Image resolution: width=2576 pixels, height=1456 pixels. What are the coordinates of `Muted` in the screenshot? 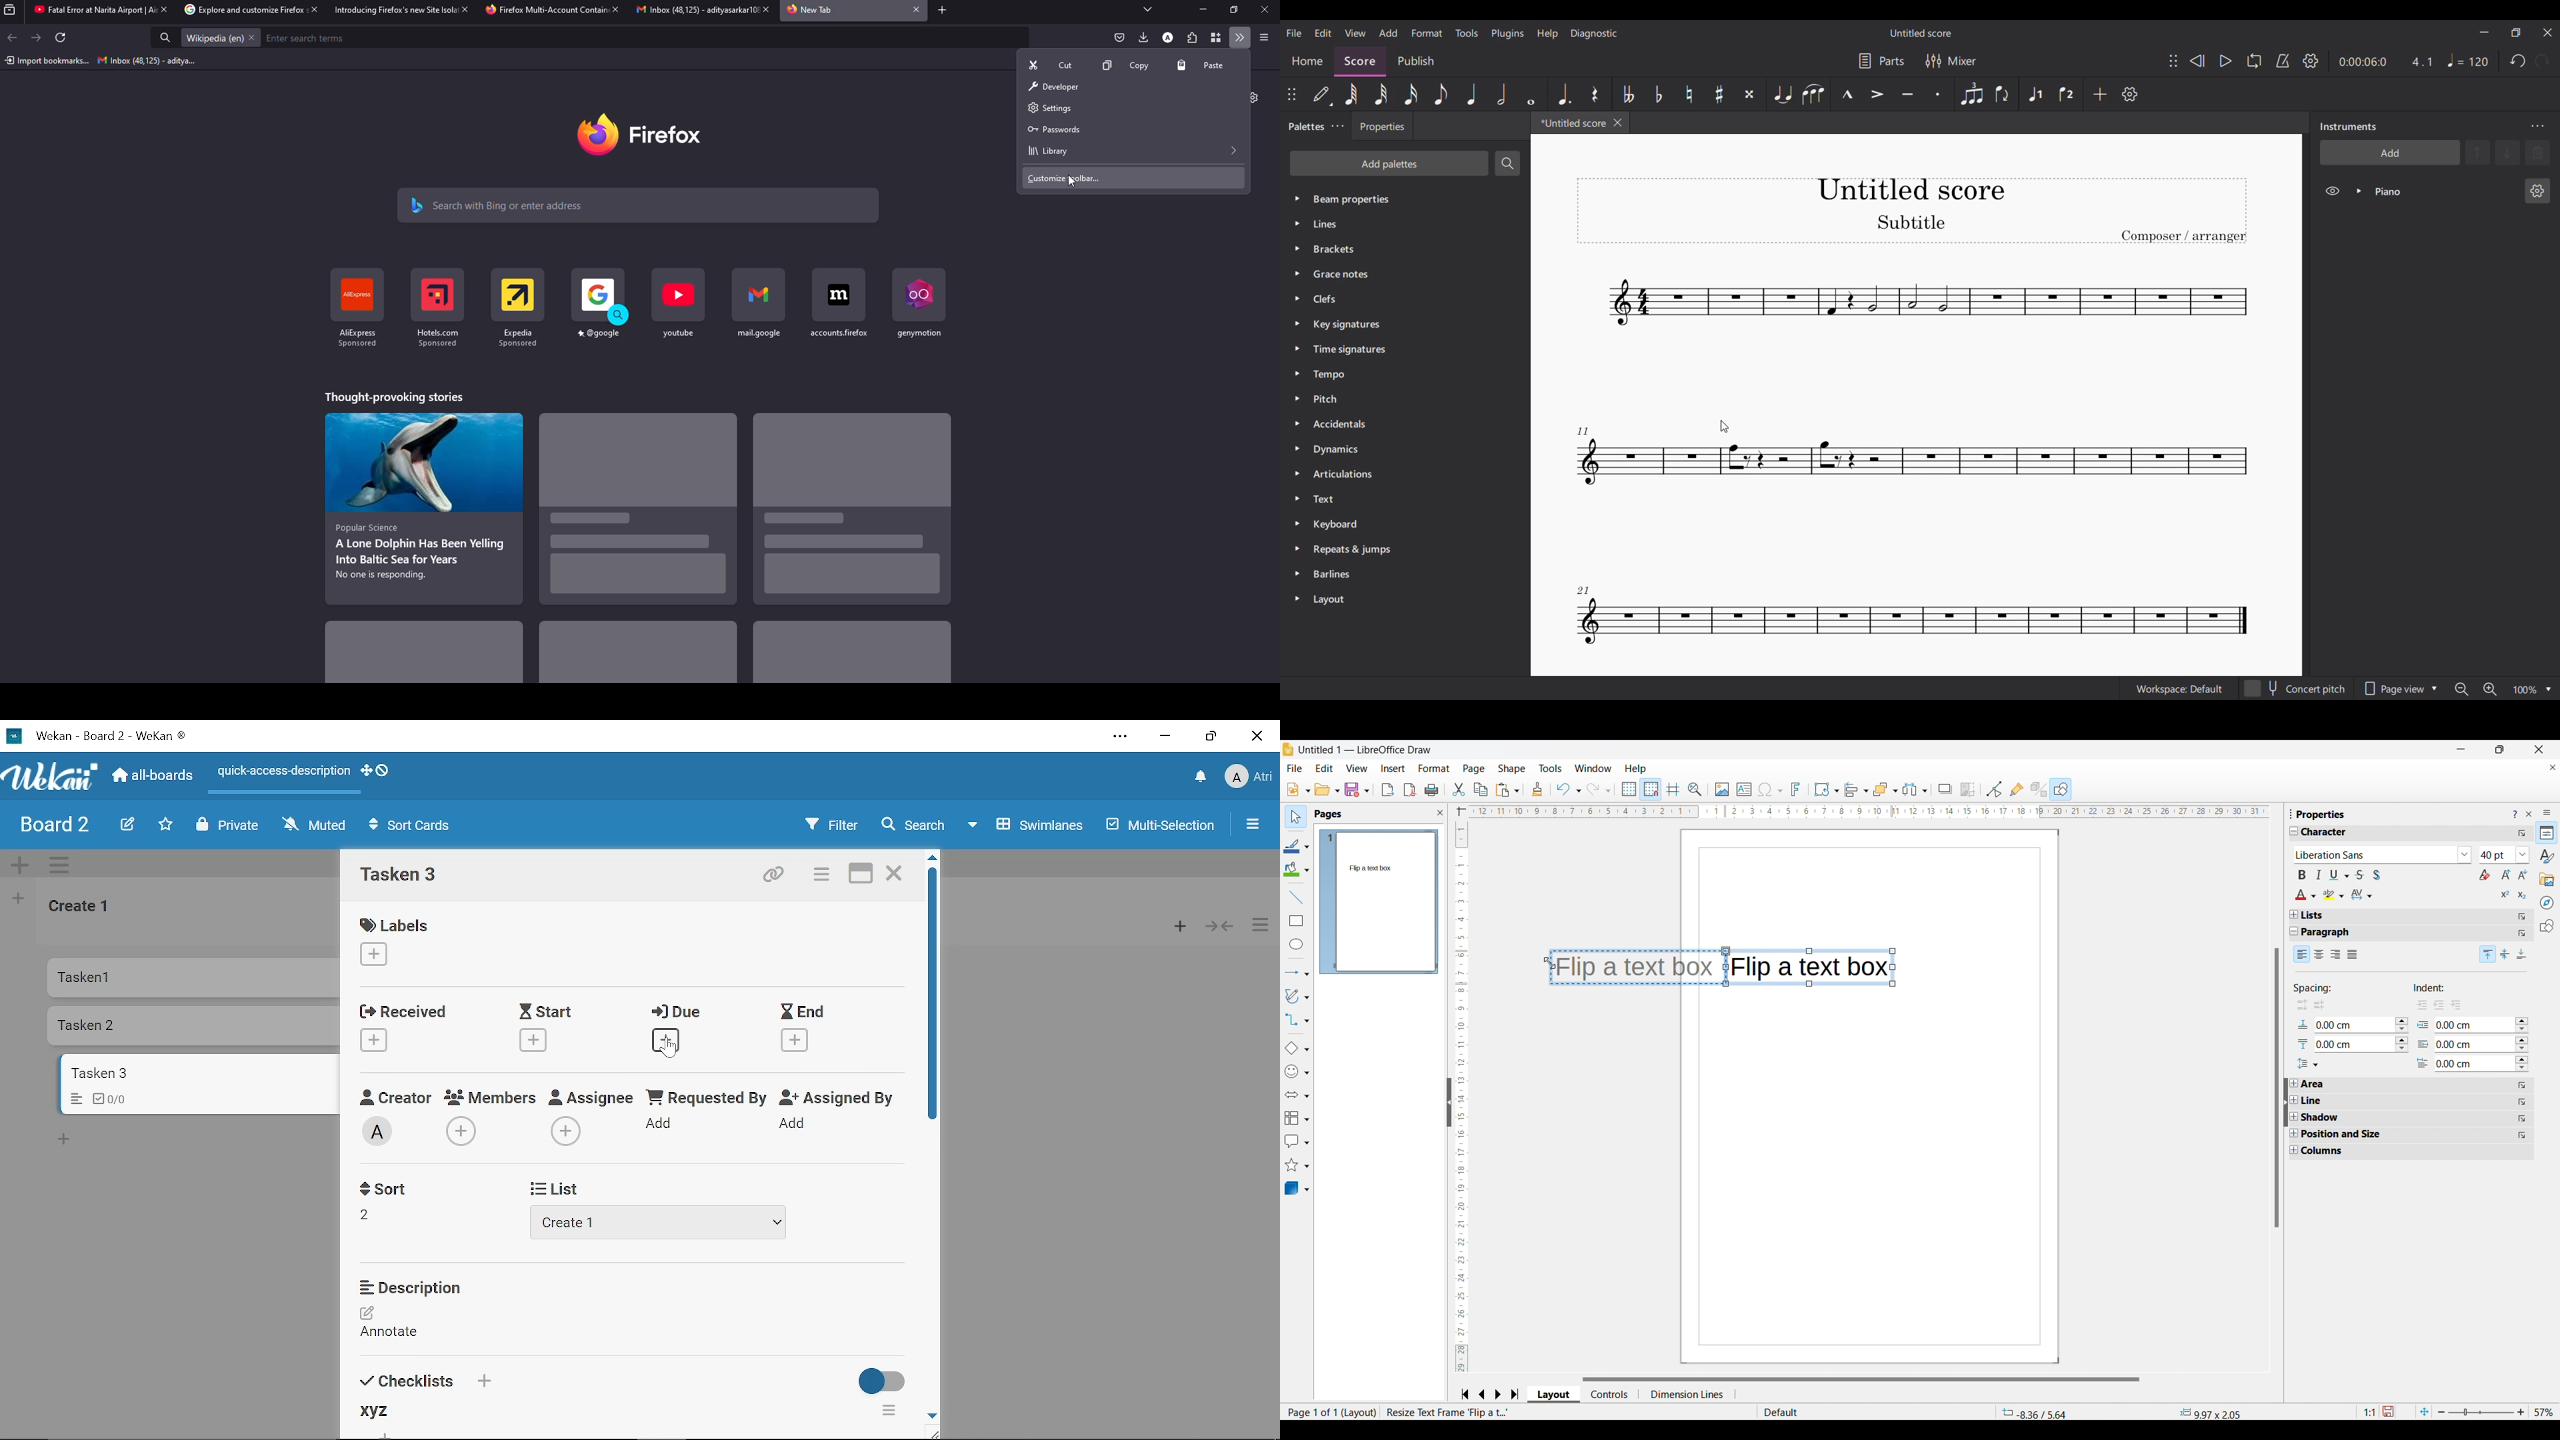 It's located at (313, 826).